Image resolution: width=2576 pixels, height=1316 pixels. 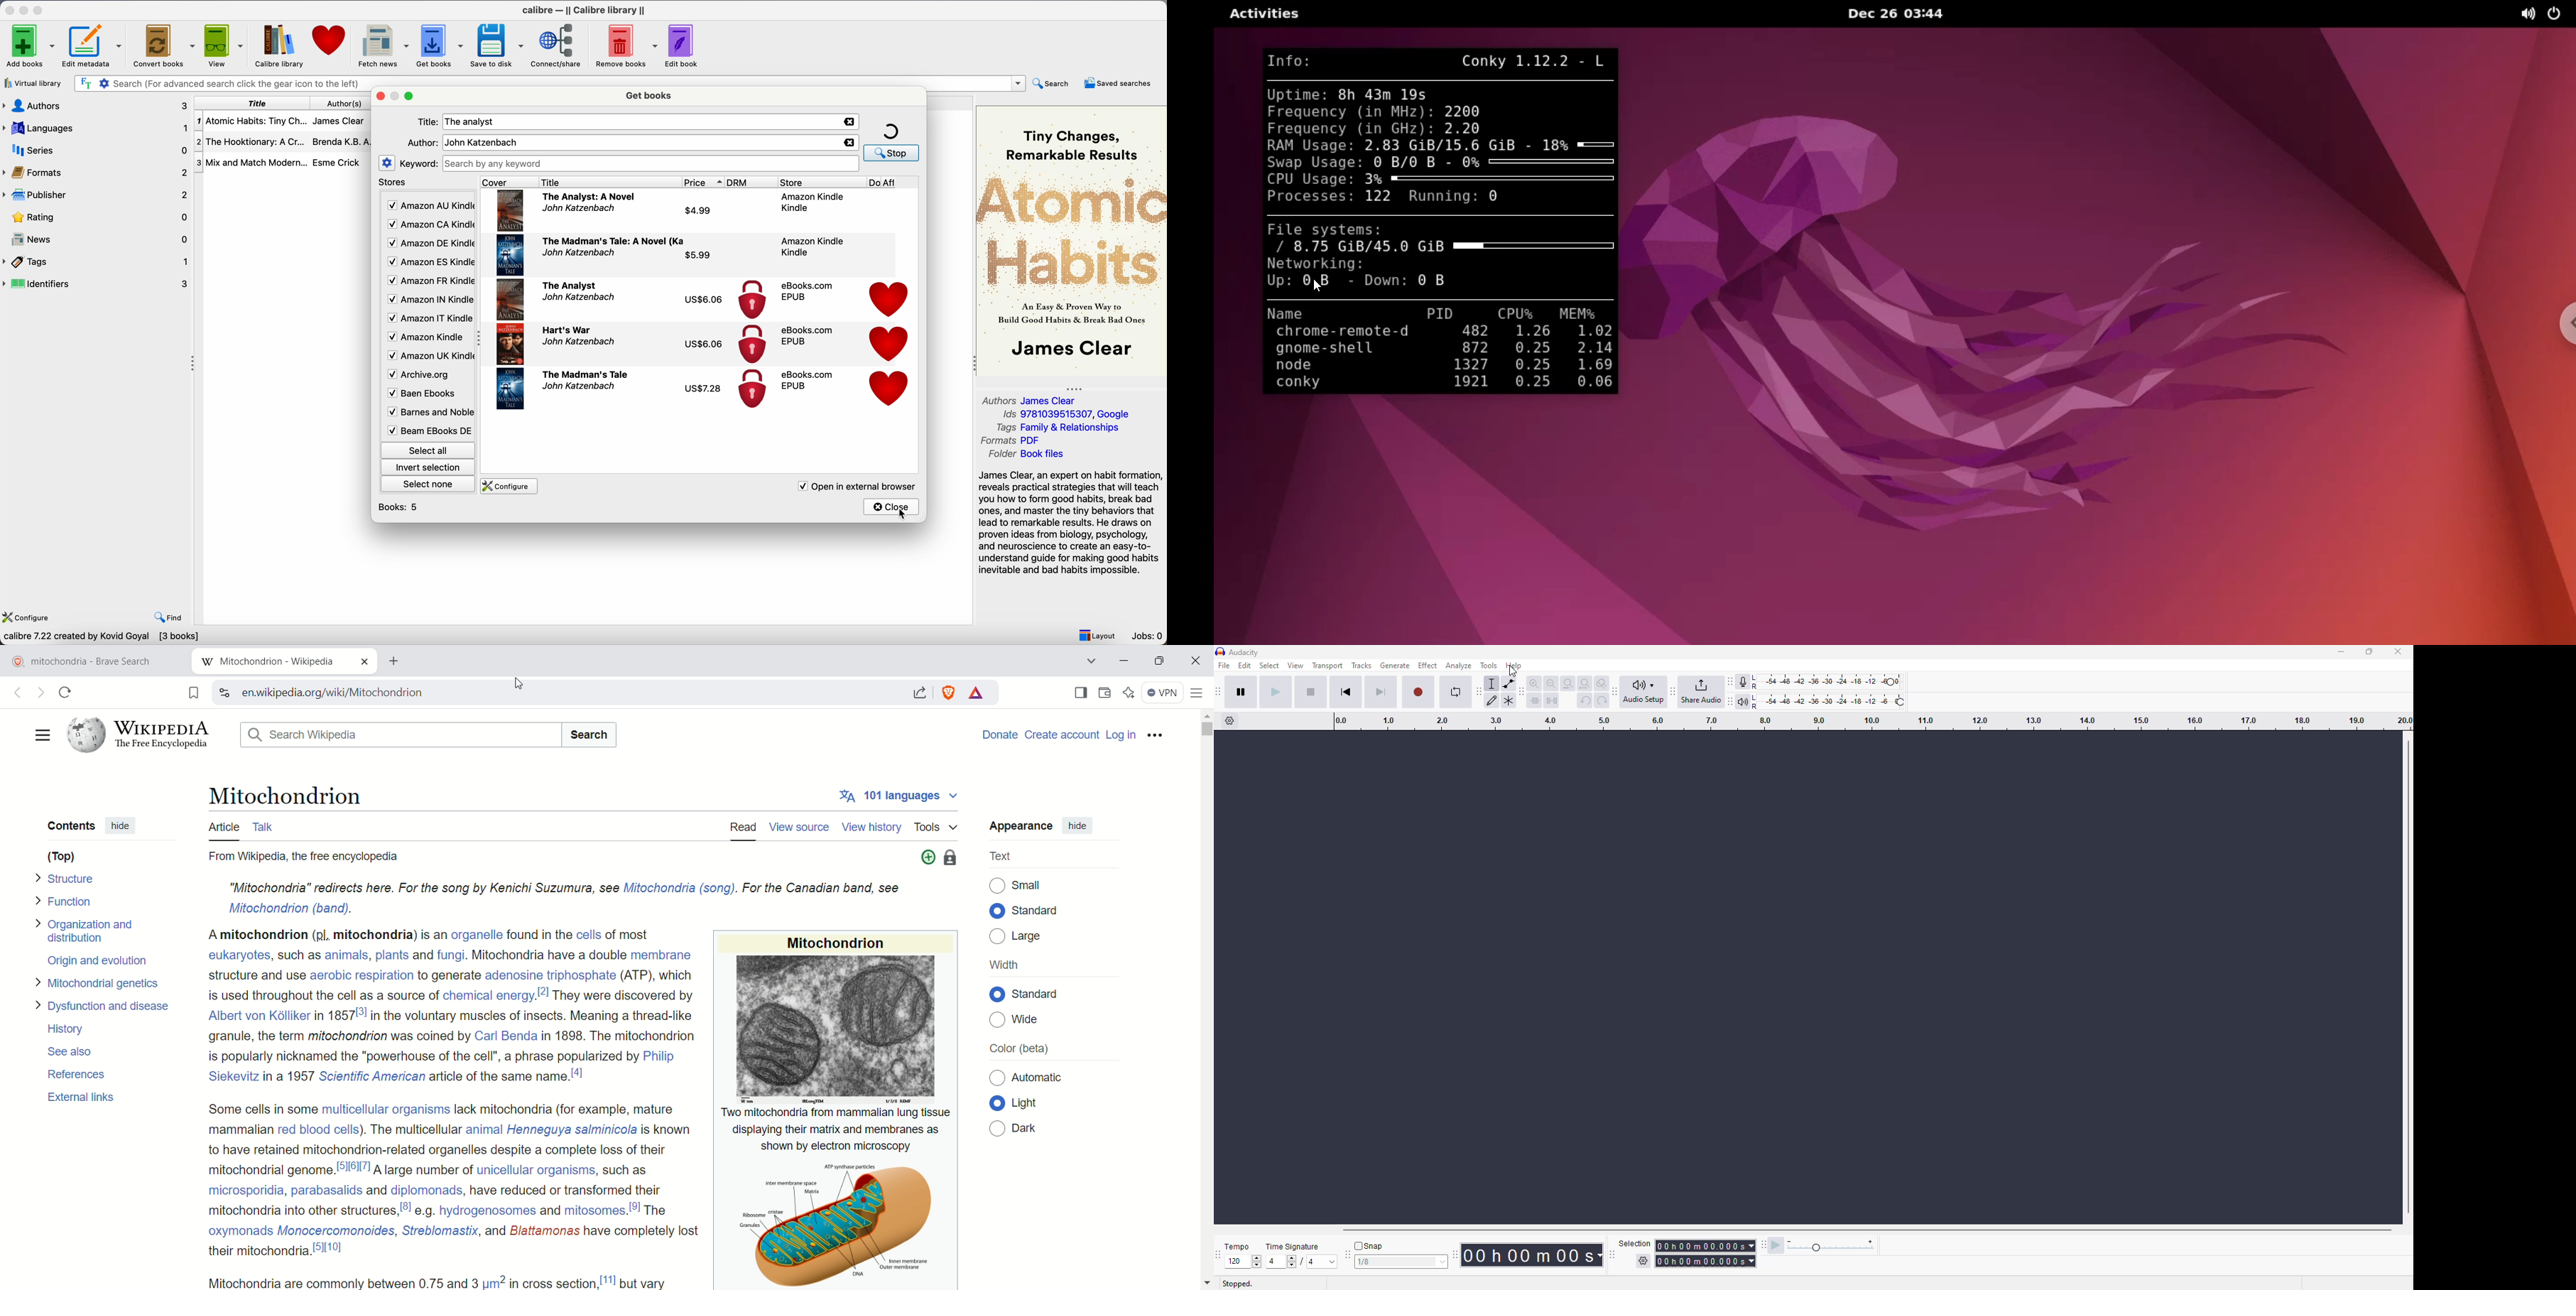 I want to click on settings, so click(x=1641, y=1261).